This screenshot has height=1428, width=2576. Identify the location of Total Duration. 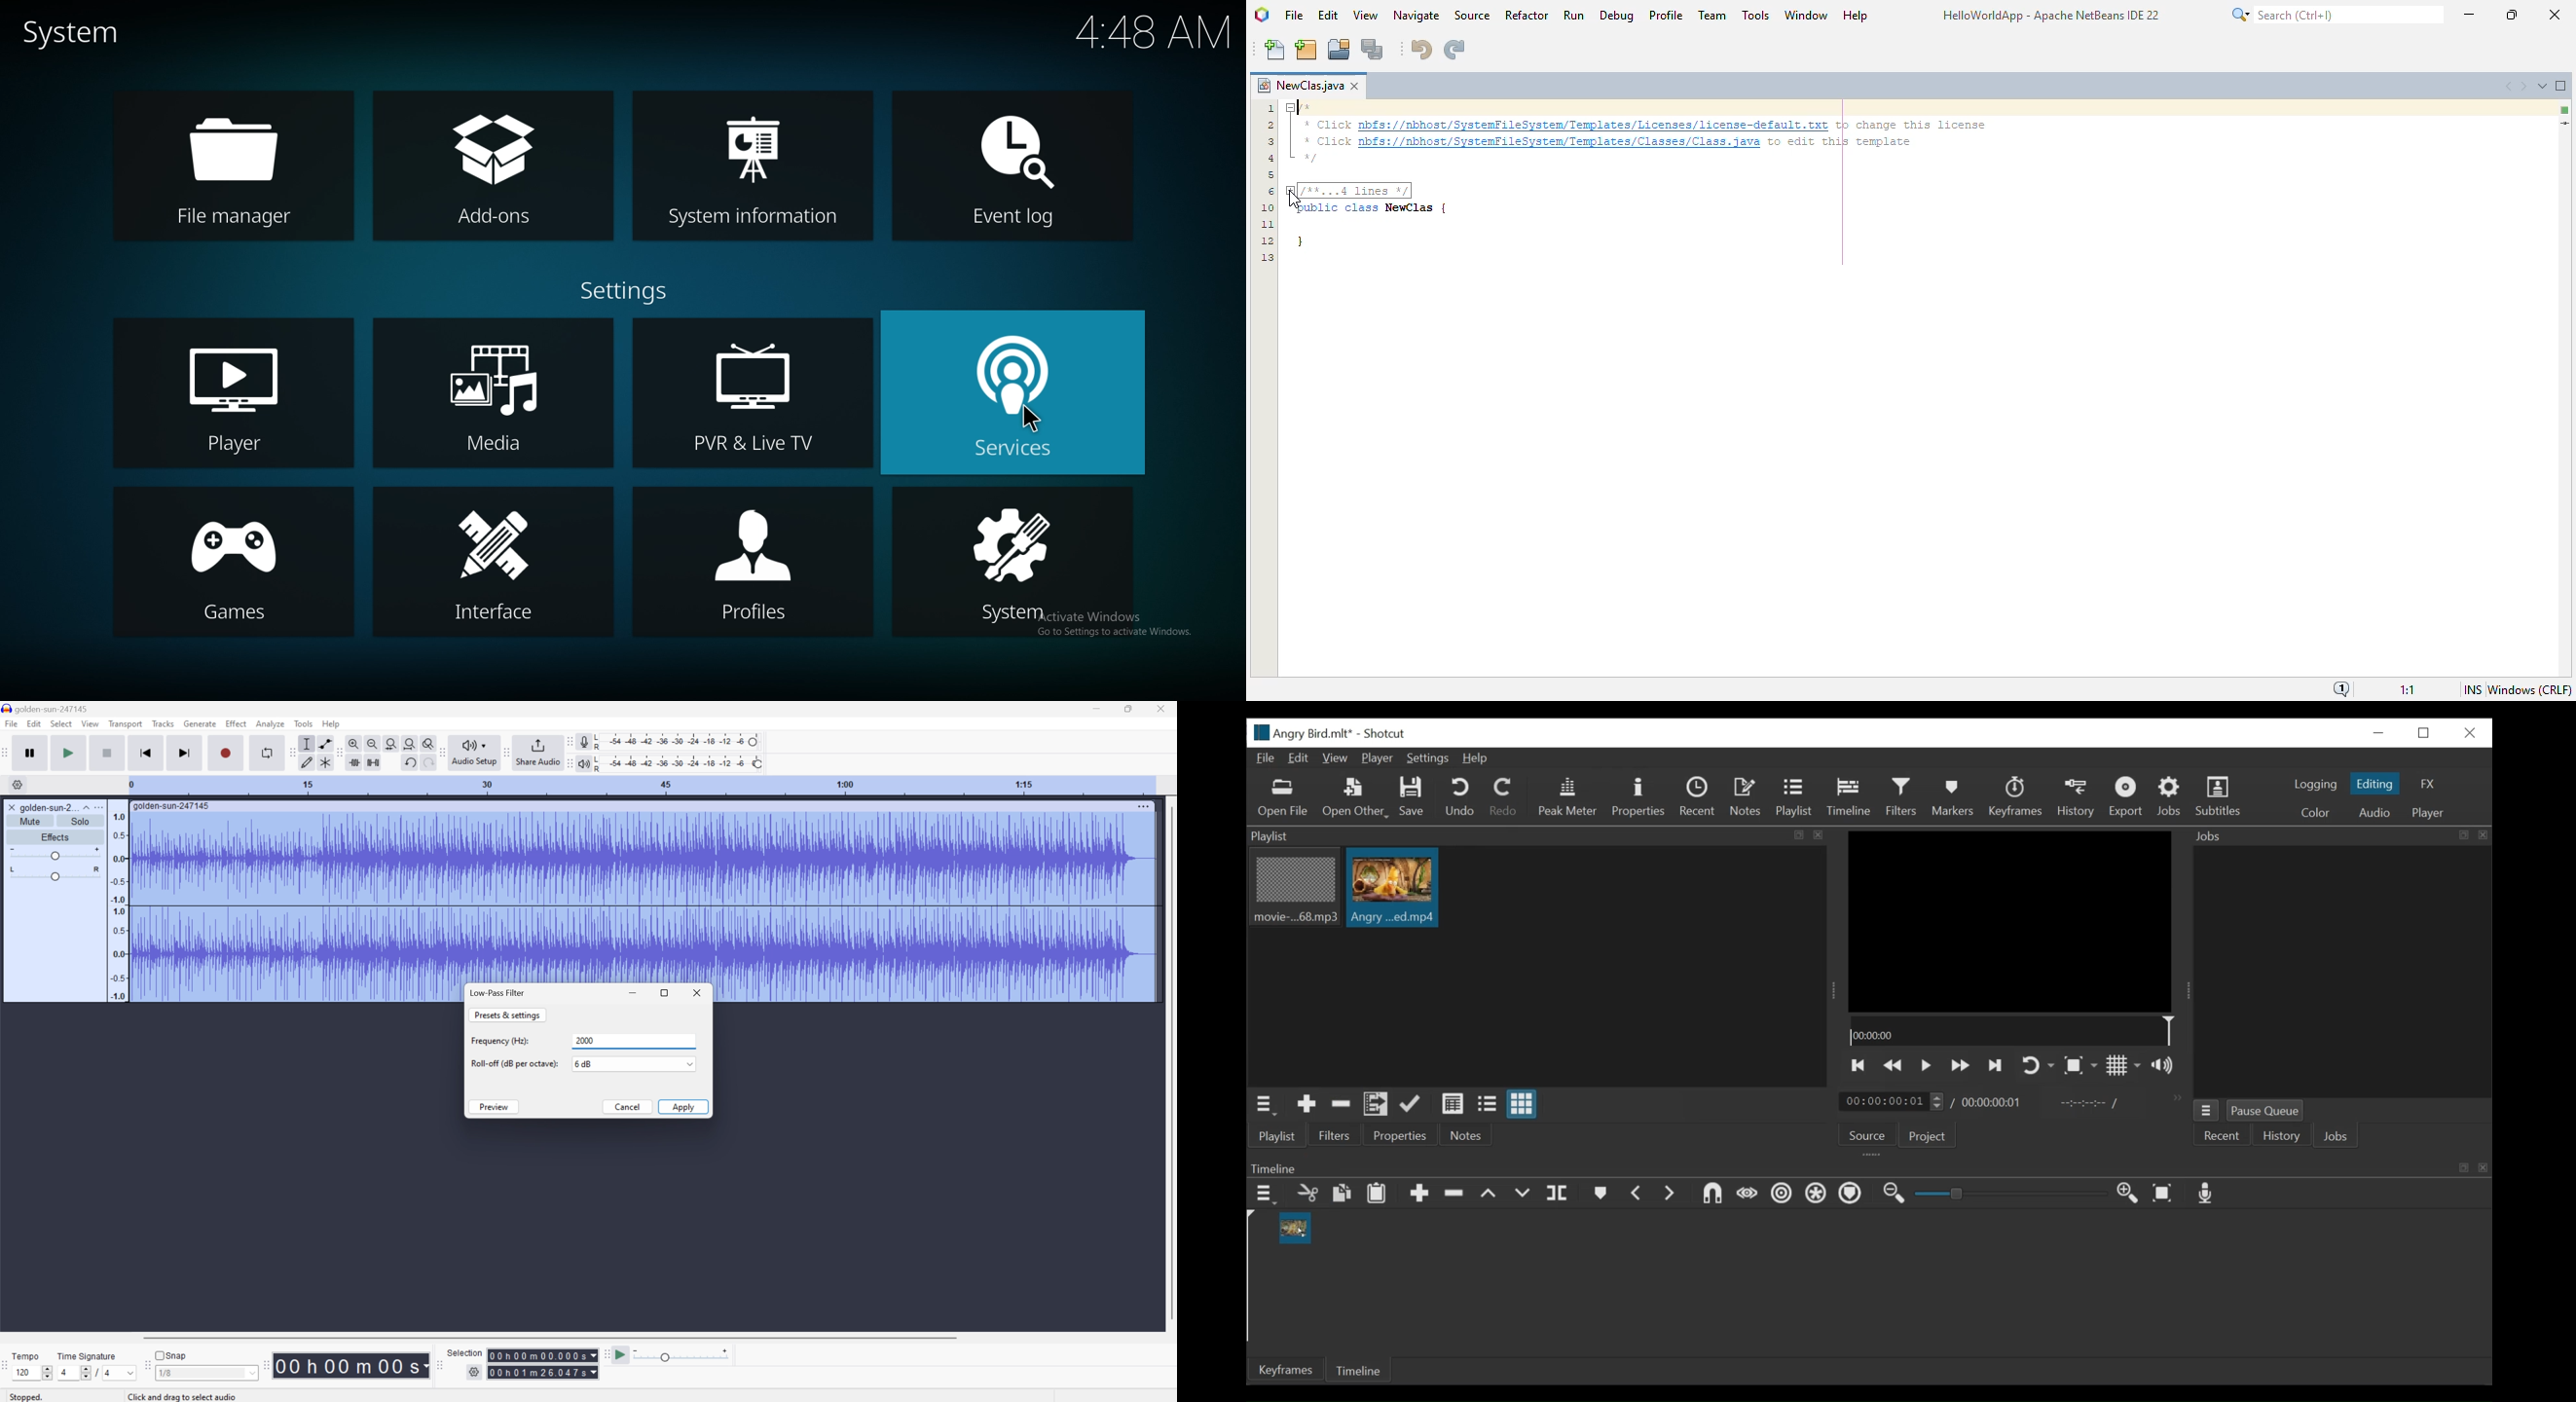
(1993, 1101).